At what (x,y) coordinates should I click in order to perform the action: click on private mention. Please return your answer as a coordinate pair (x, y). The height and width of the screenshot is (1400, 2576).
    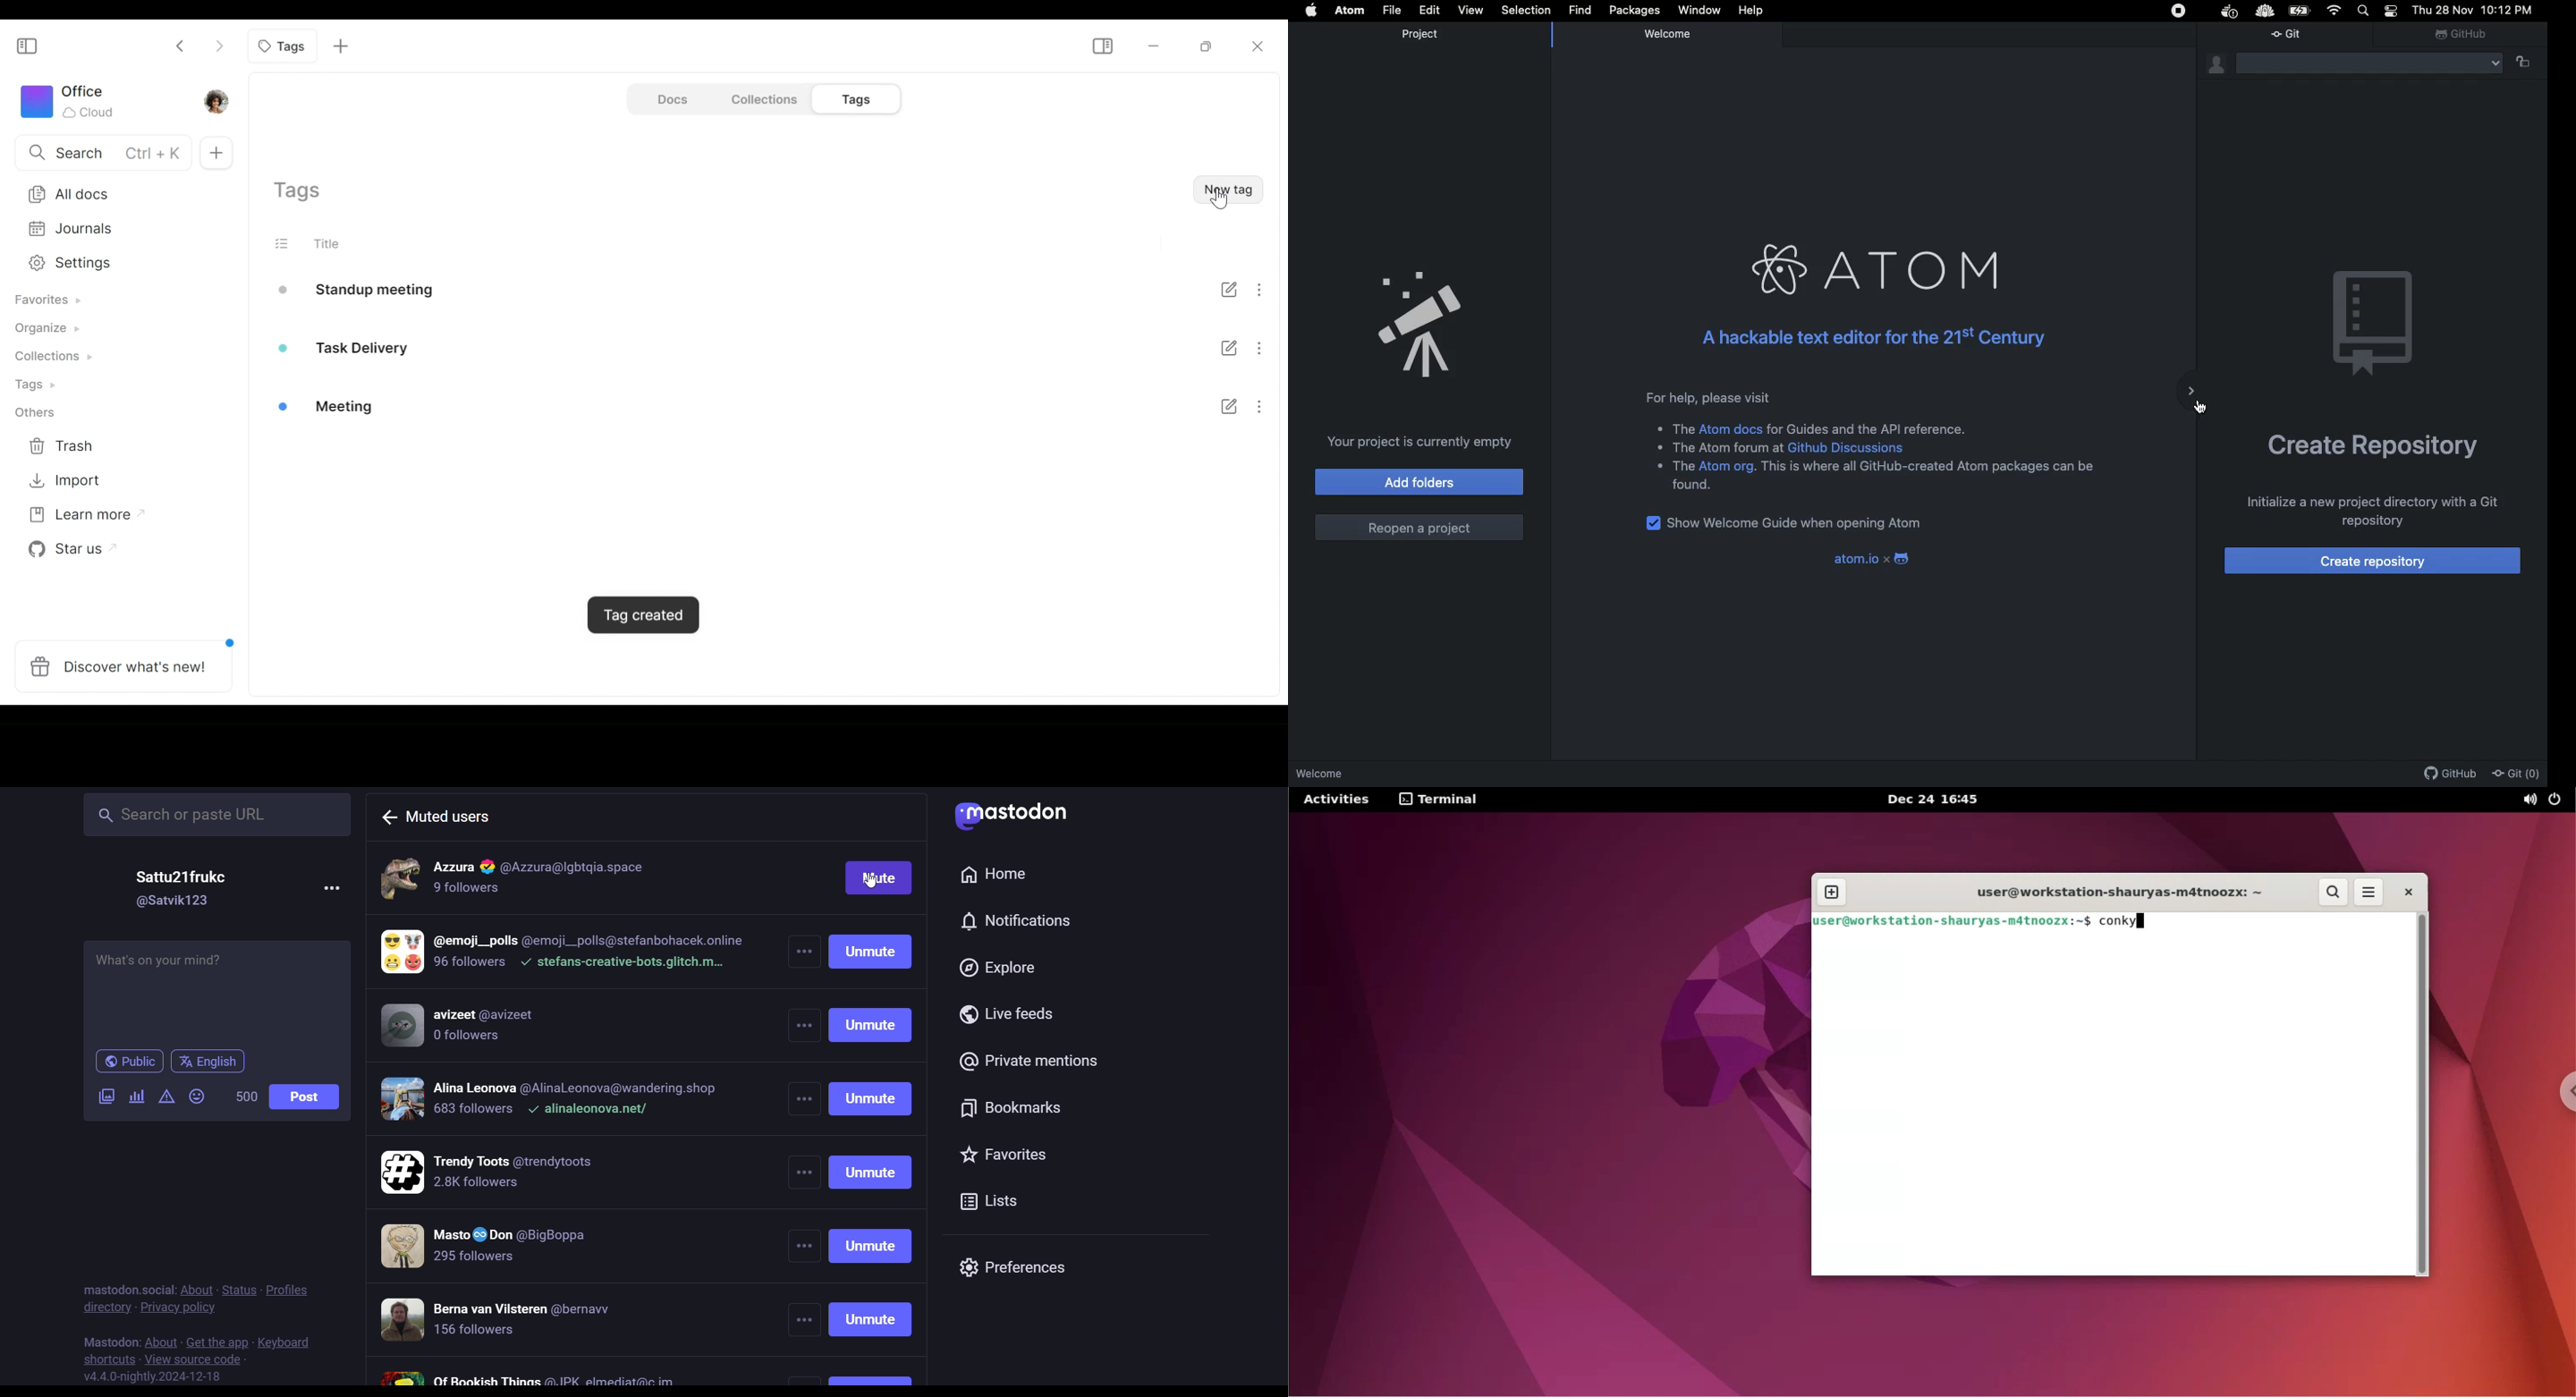
    Looking at the image, I should click on (1037, 1061).